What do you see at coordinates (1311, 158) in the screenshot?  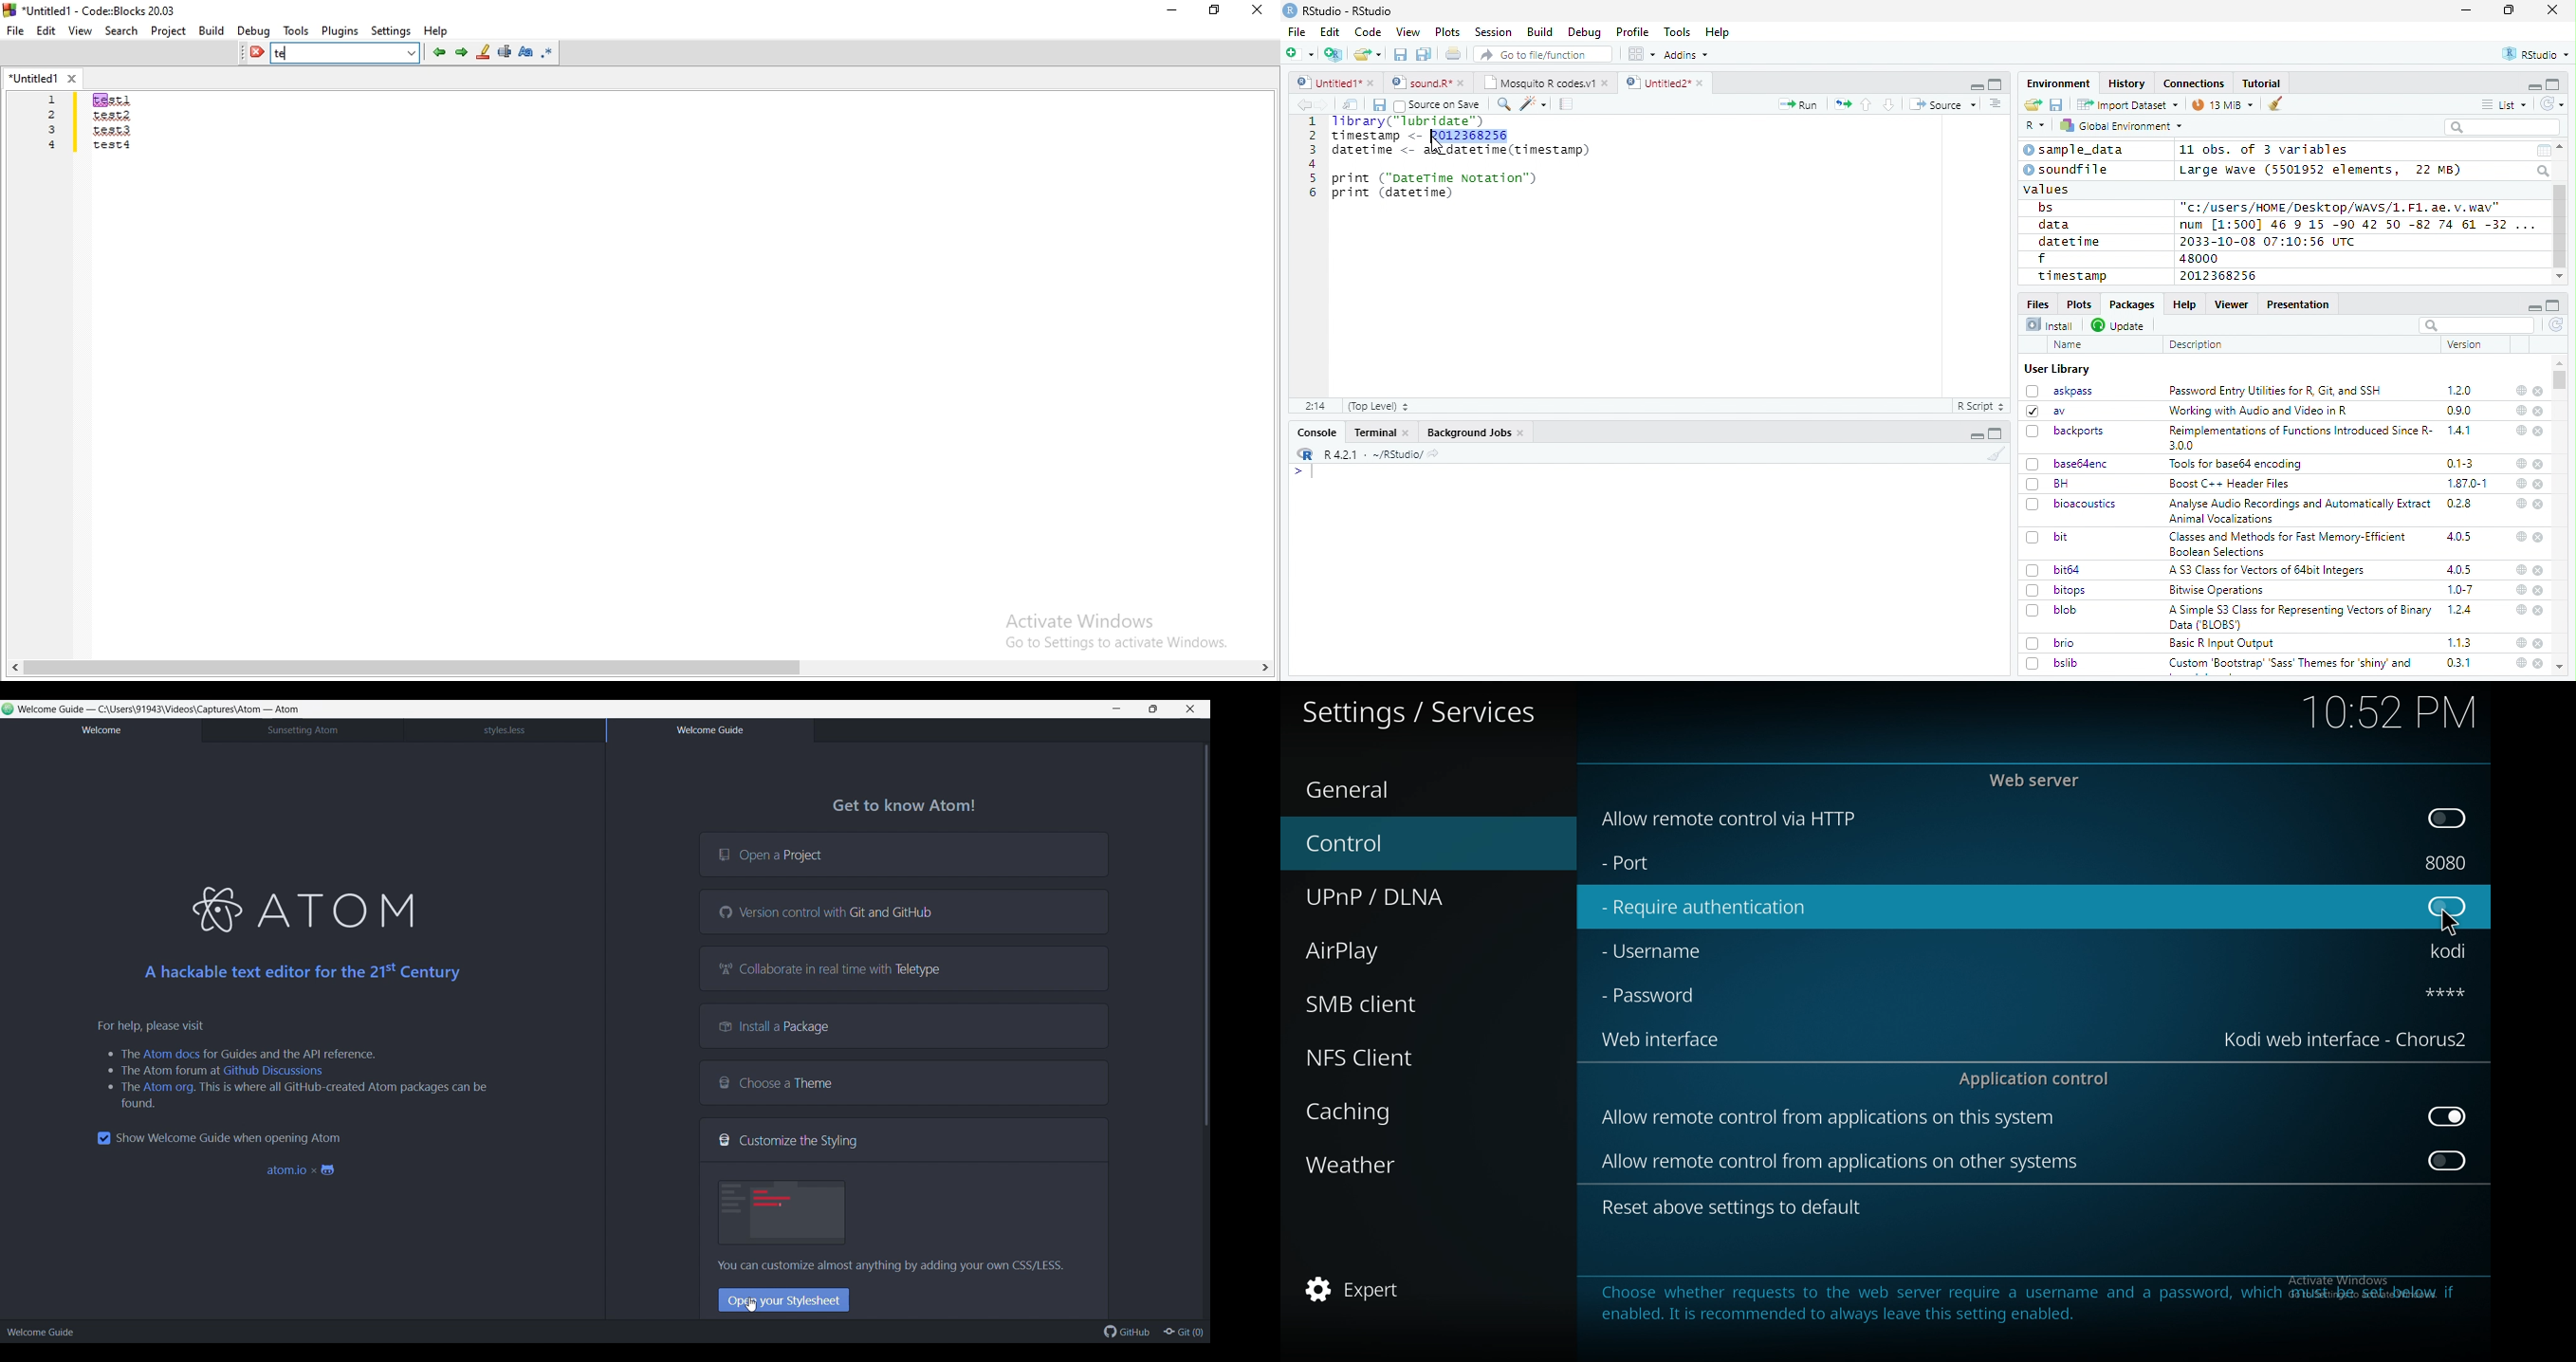 I see `Numbering line` at bounding box center [1311, 158].